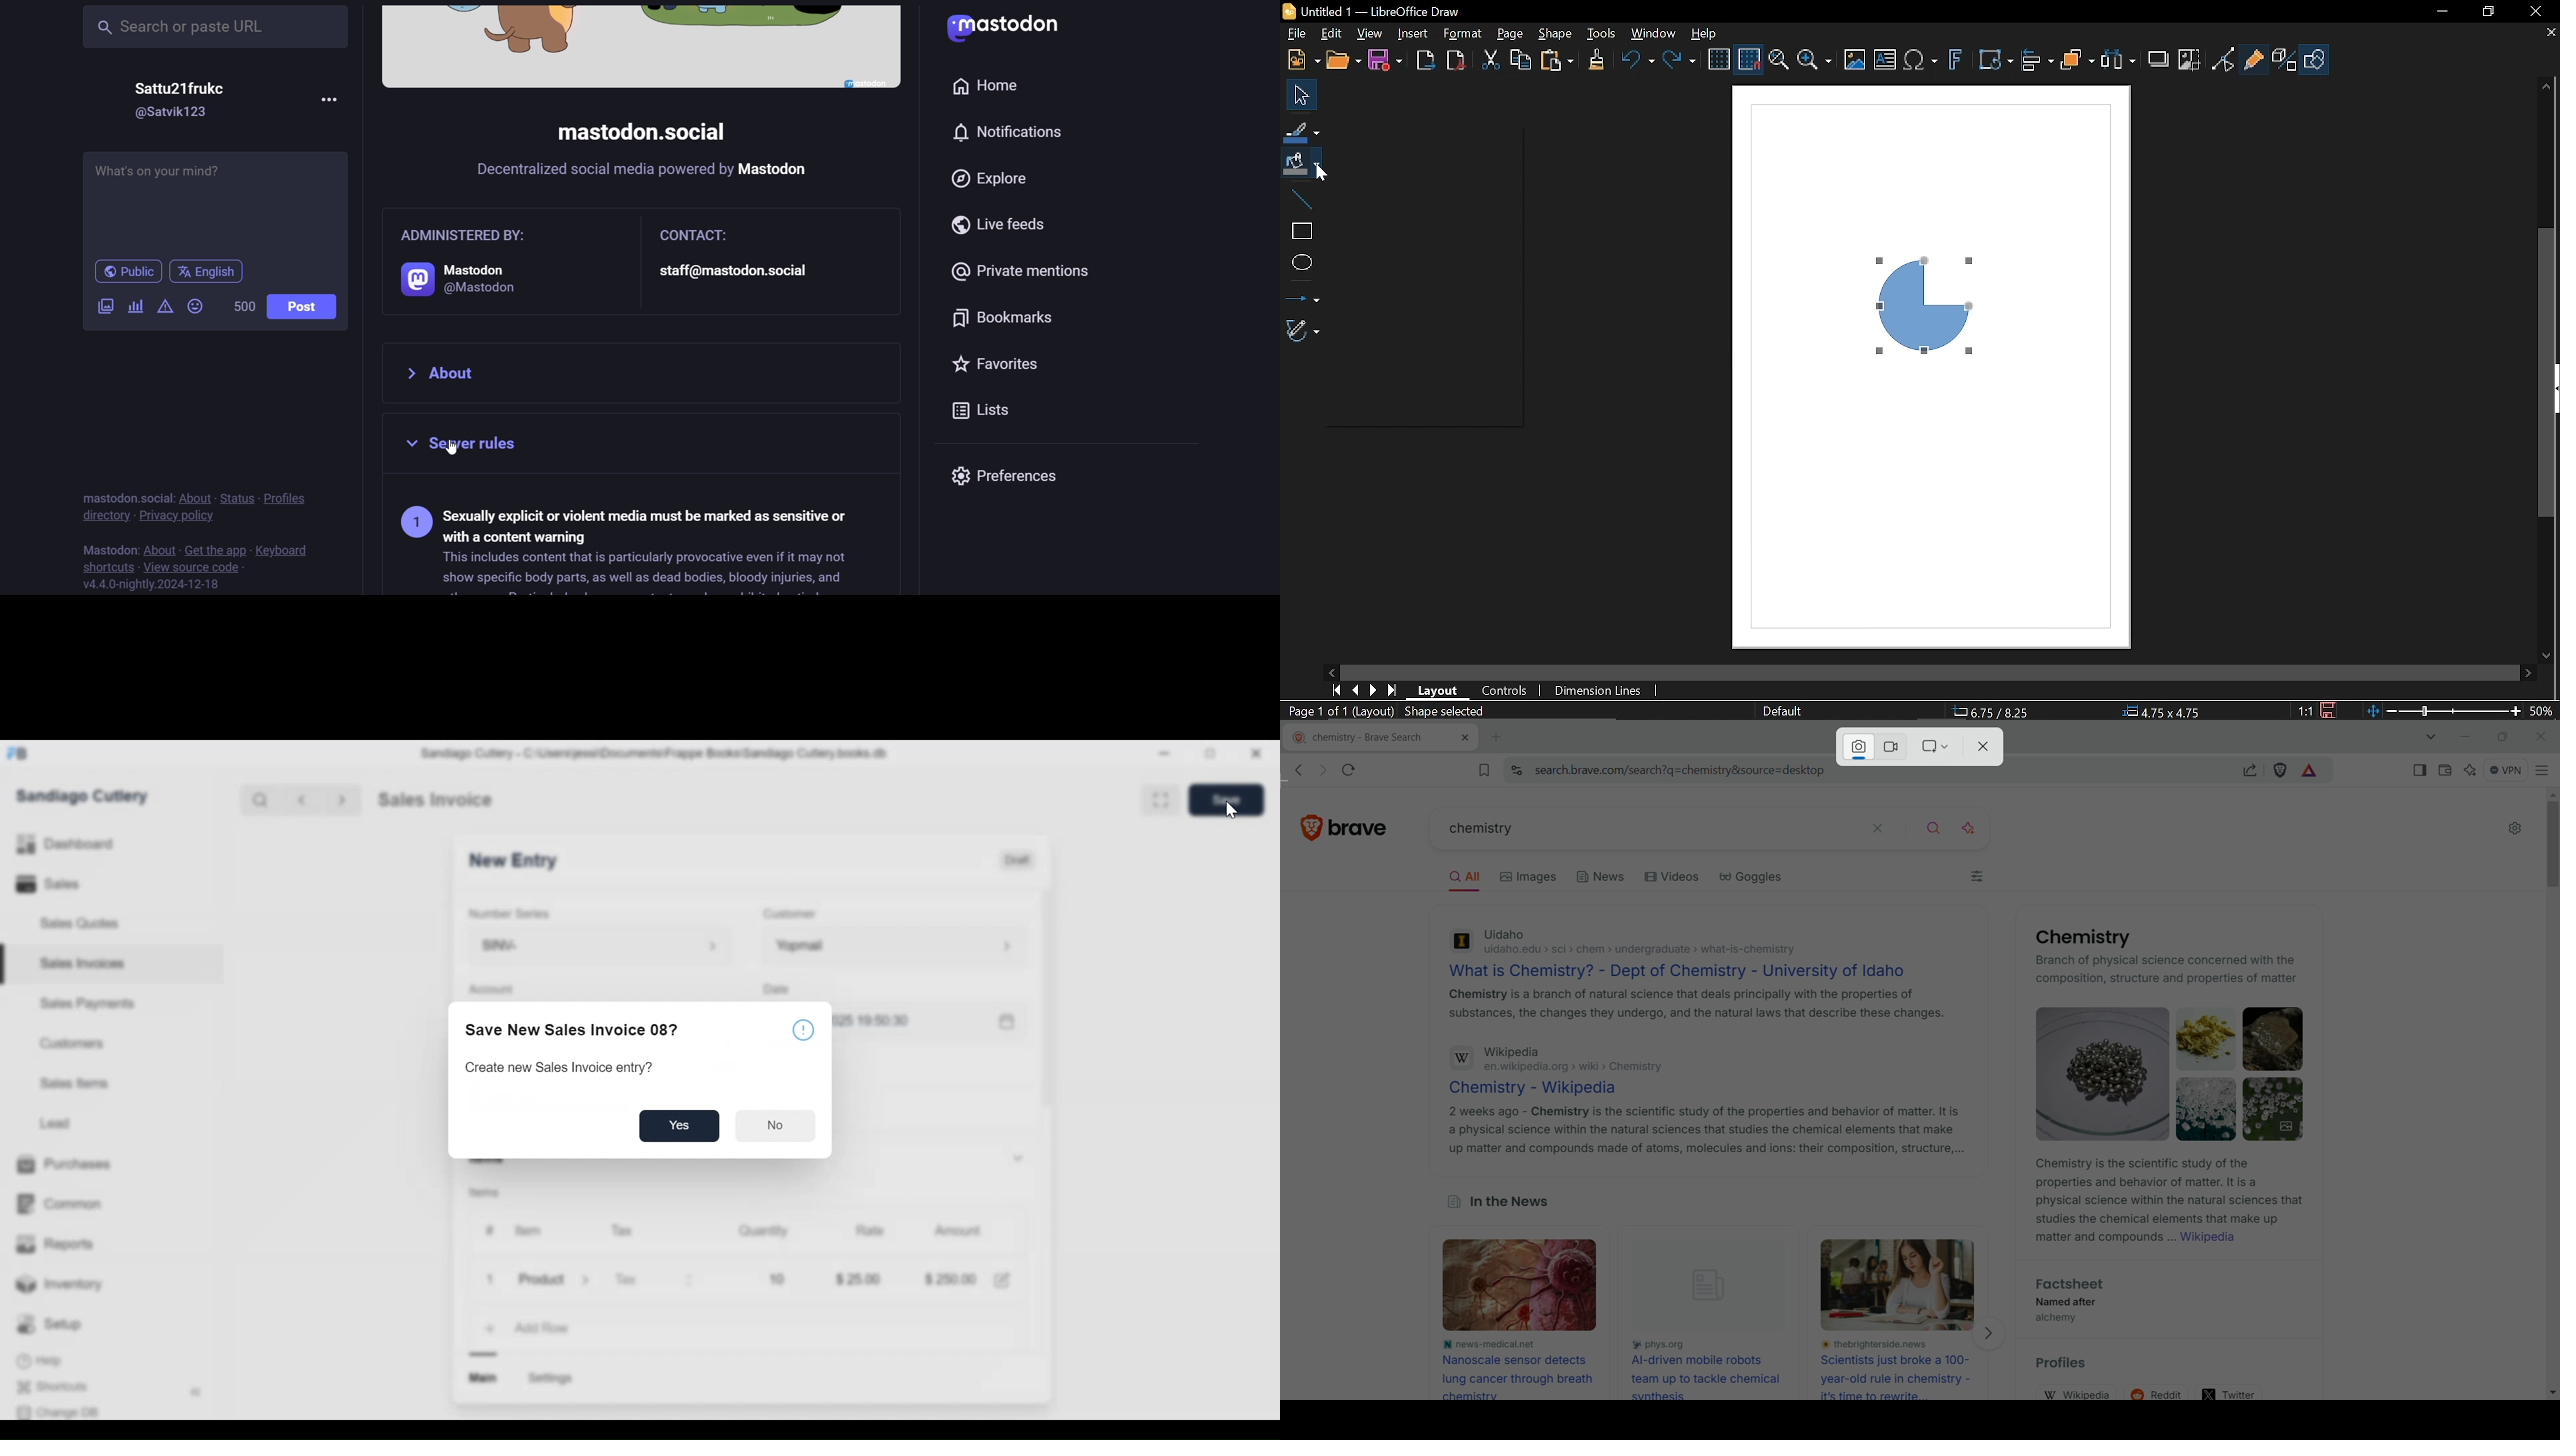  What do you see at coordinates (1786, 711) in the screenshot?
I see `Default (Slide master name)` at bounding box center [1786, 711].